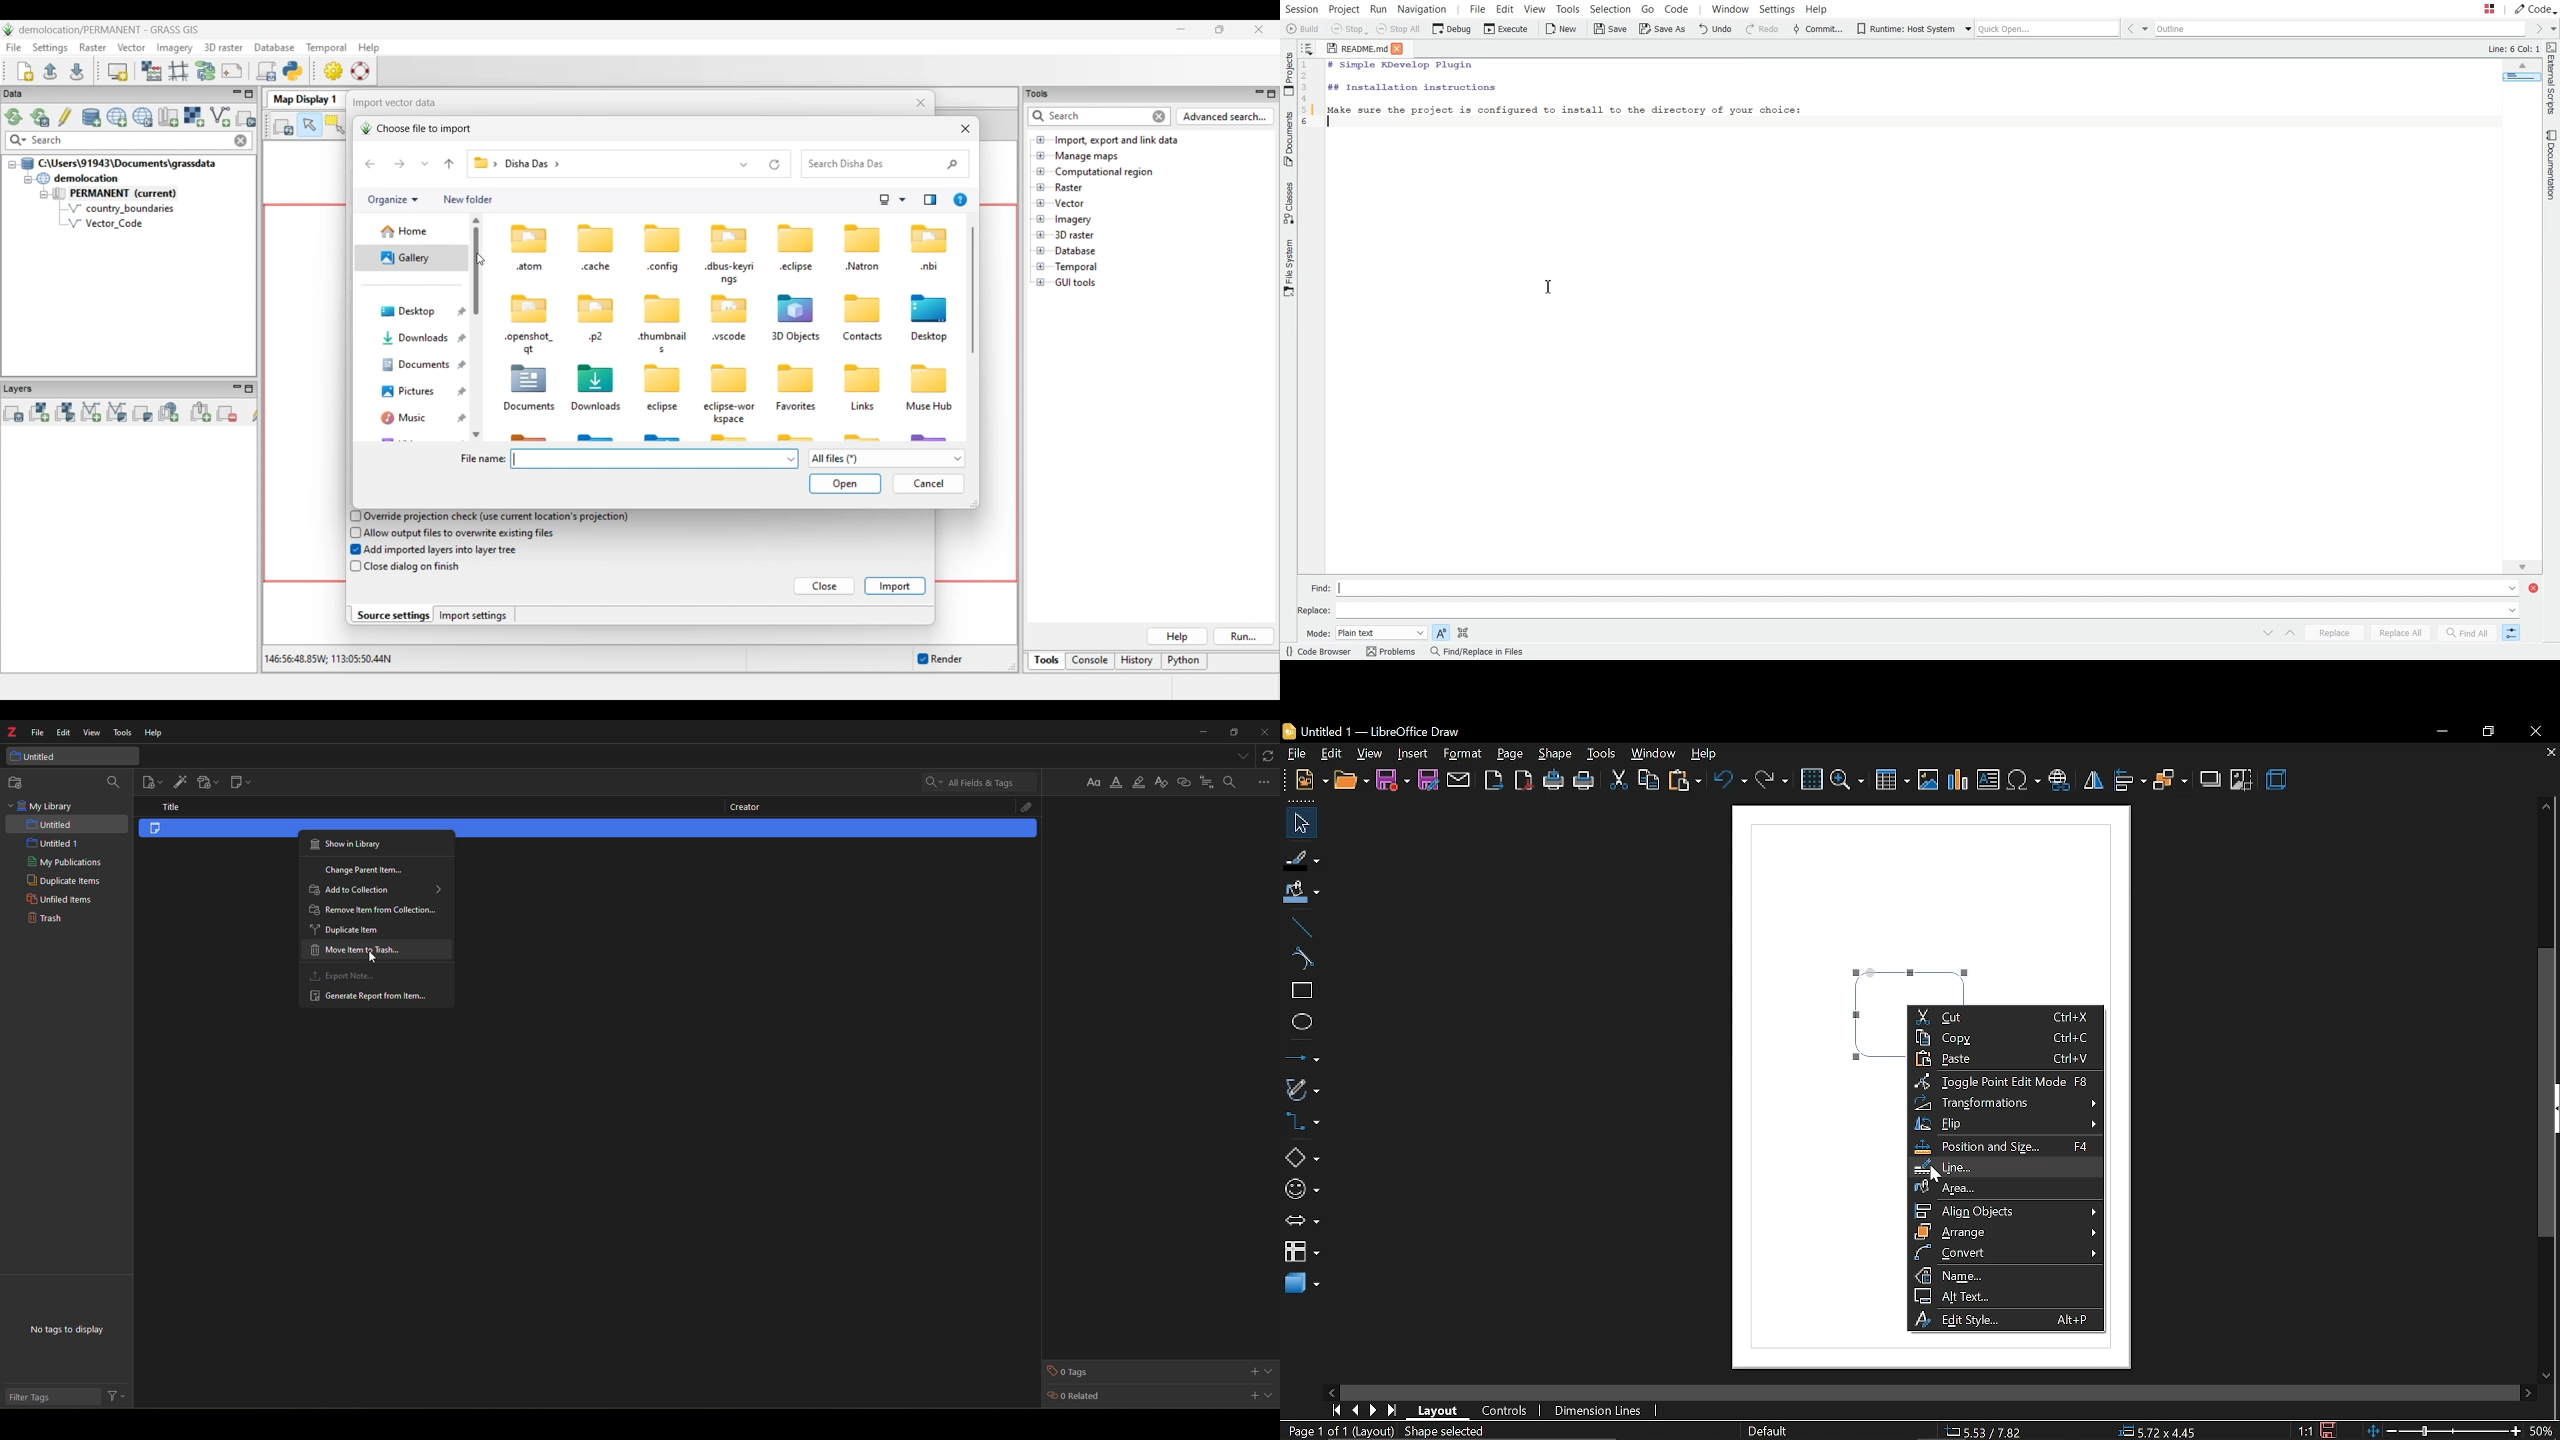 The image size is (2576, 1456). I want to click on position and size, so click(2003, 1146).